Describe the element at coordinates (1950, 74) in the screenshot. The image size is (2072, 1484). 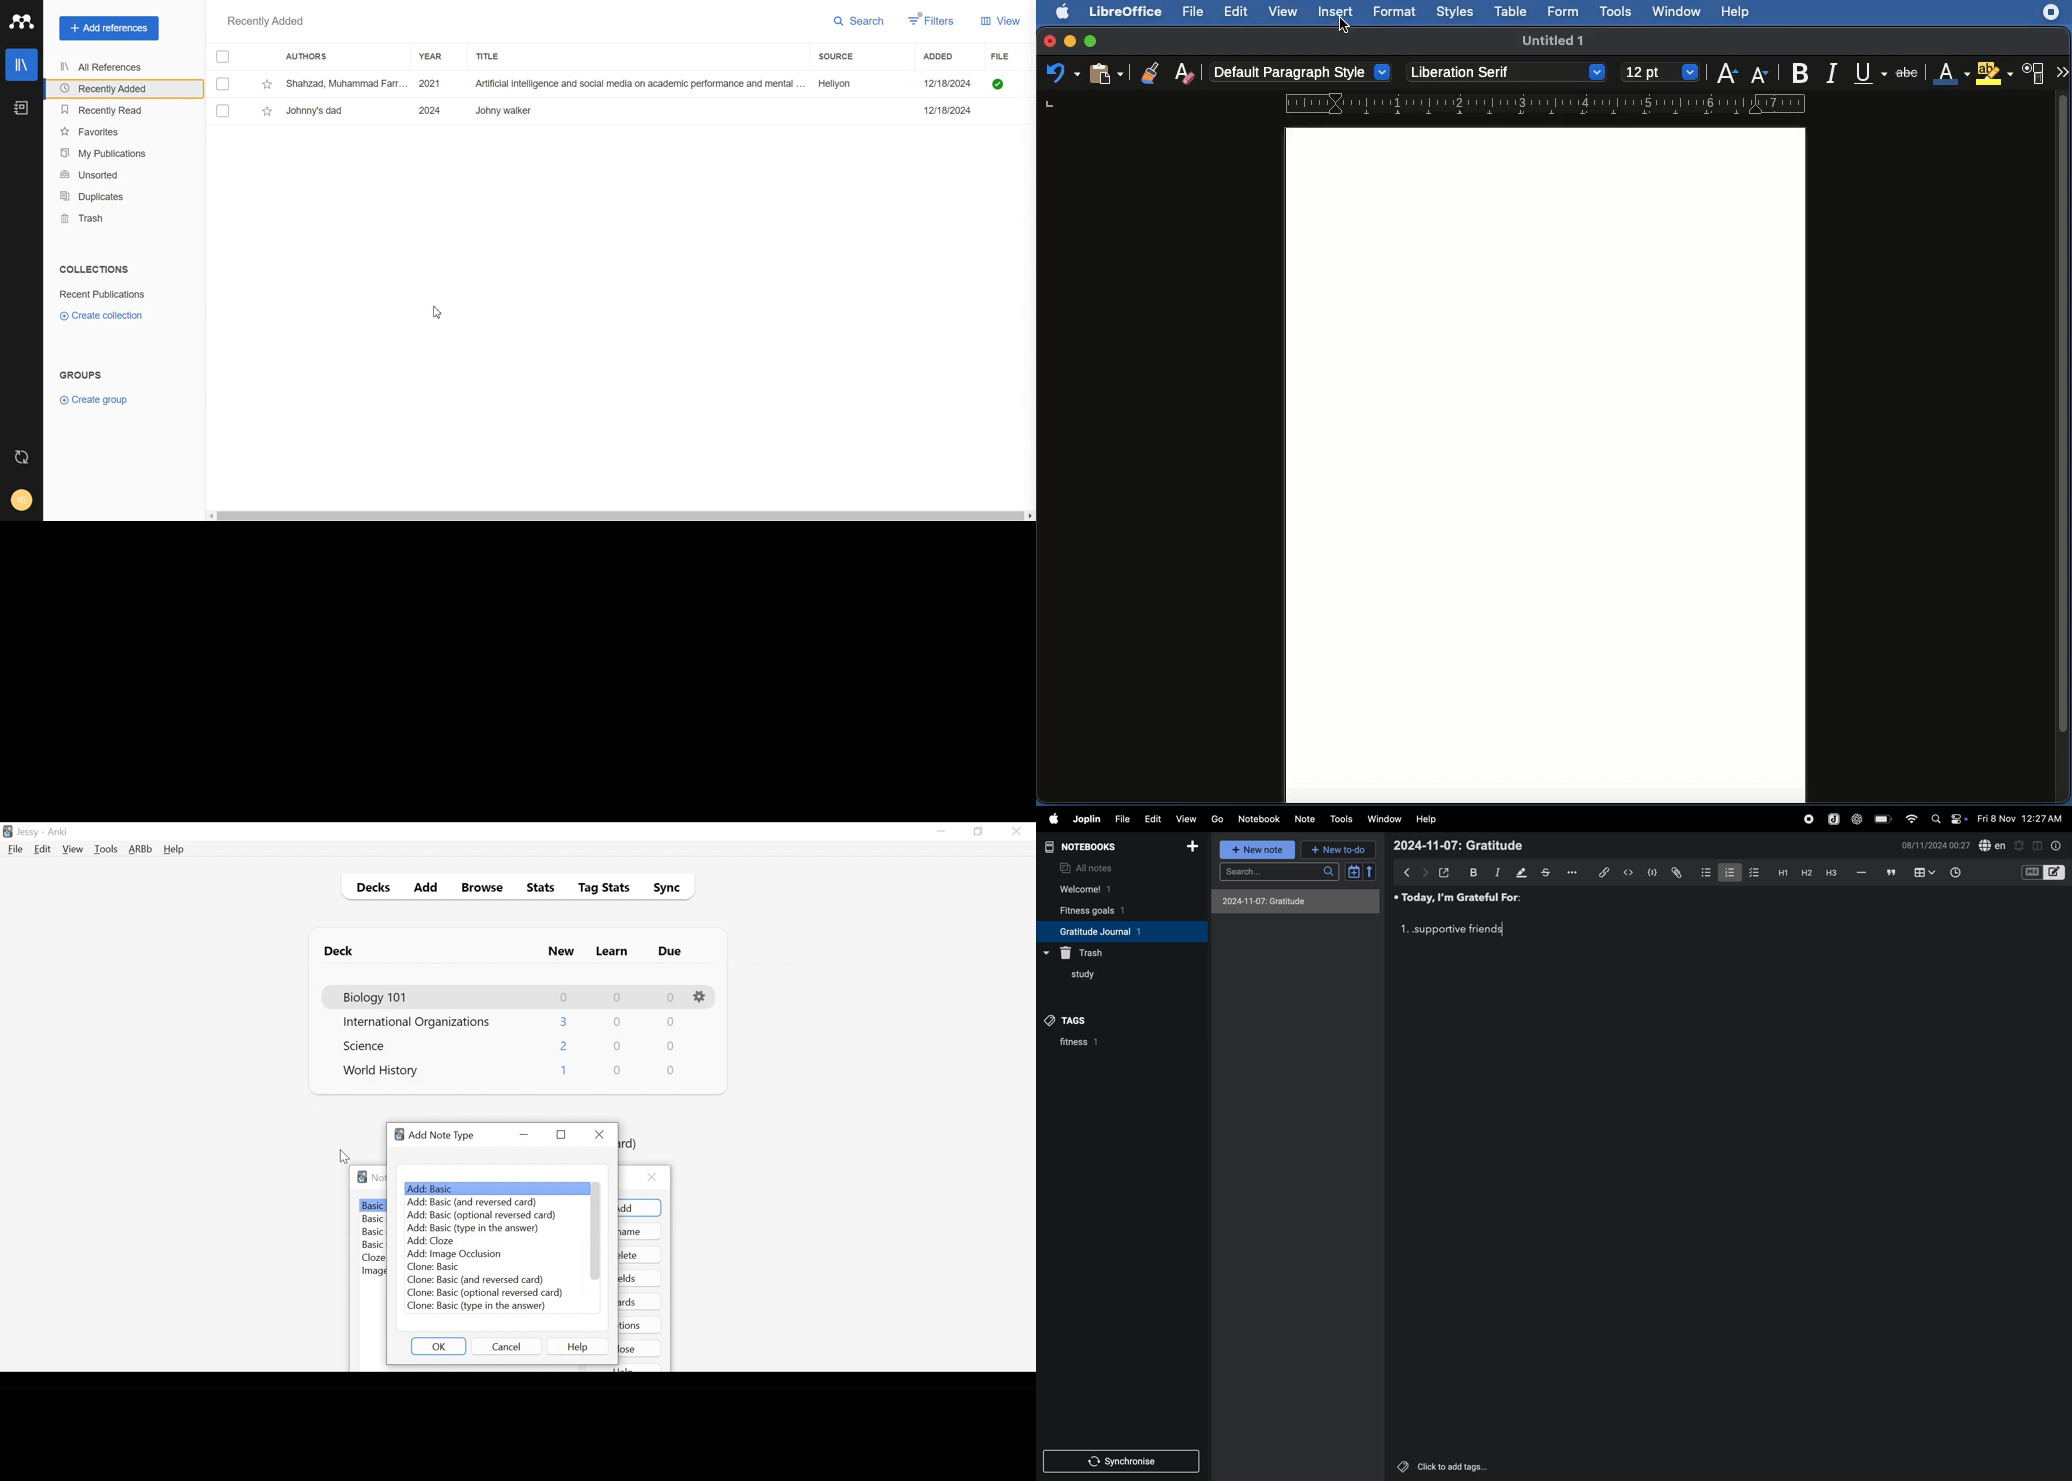
I see `Font color` at that location.